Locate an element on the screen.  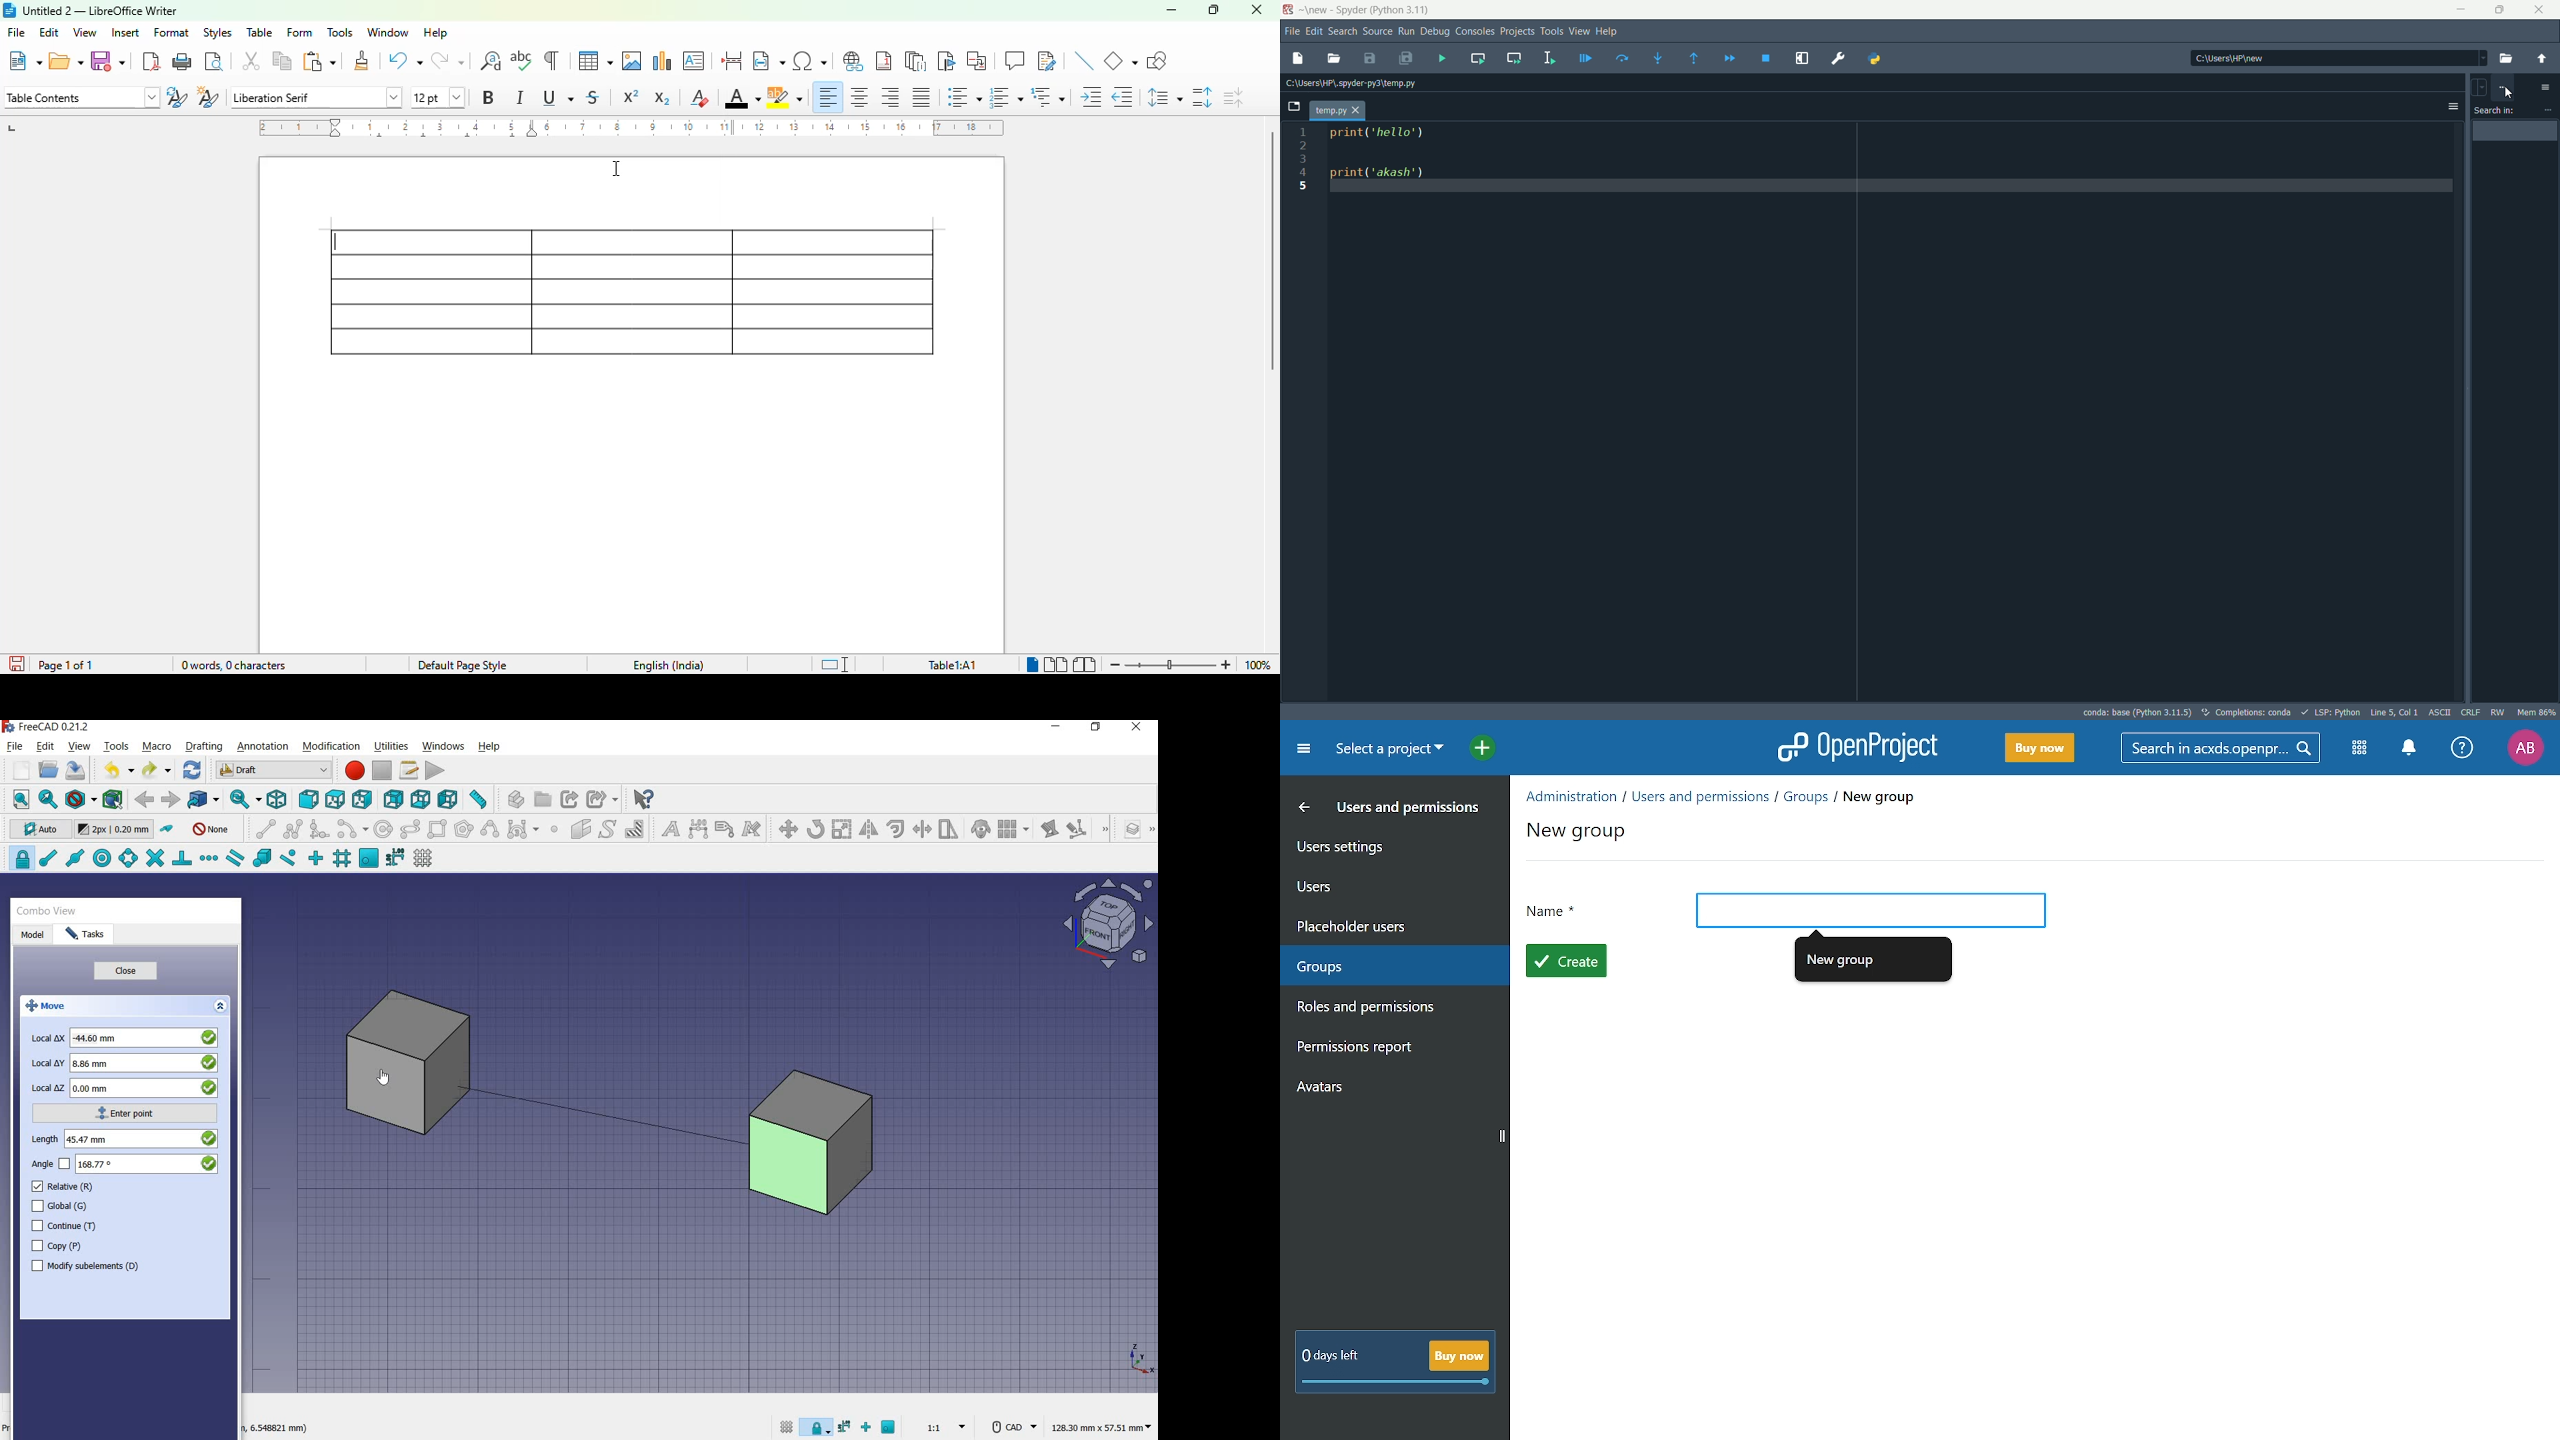
format is located at coordinates (171, 33).